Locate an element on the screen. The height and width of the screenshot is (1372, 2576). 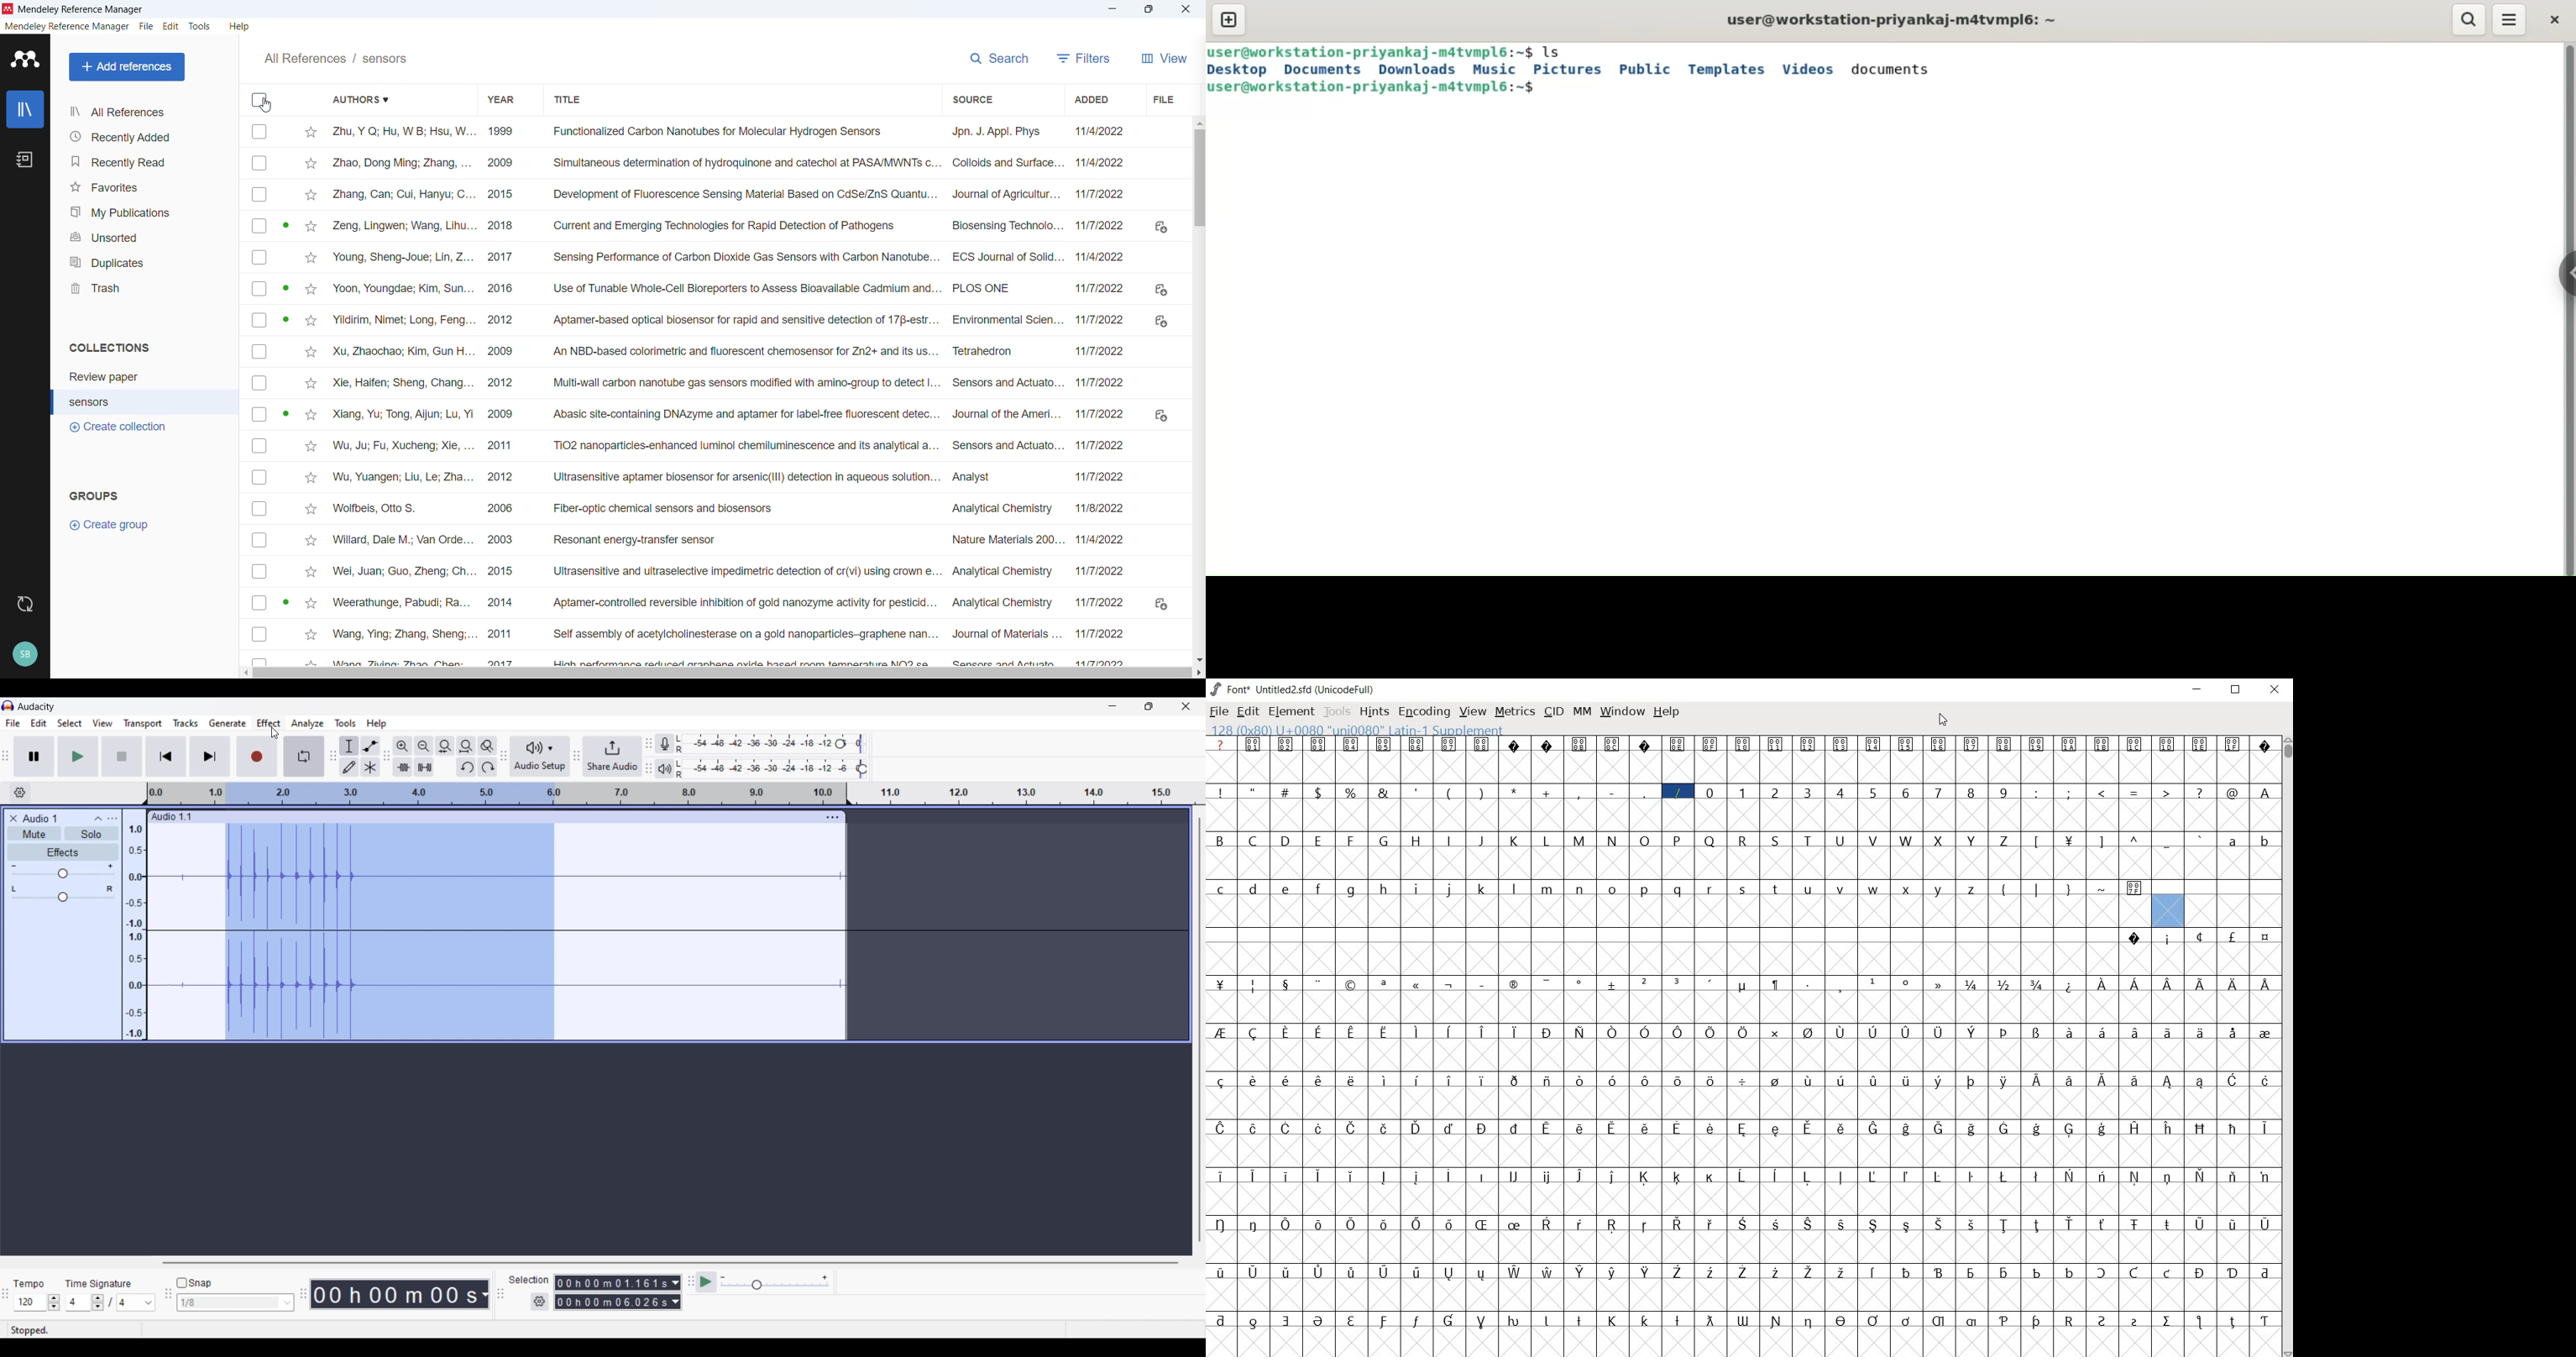
glyph is located at coordinates (1742, 1032).